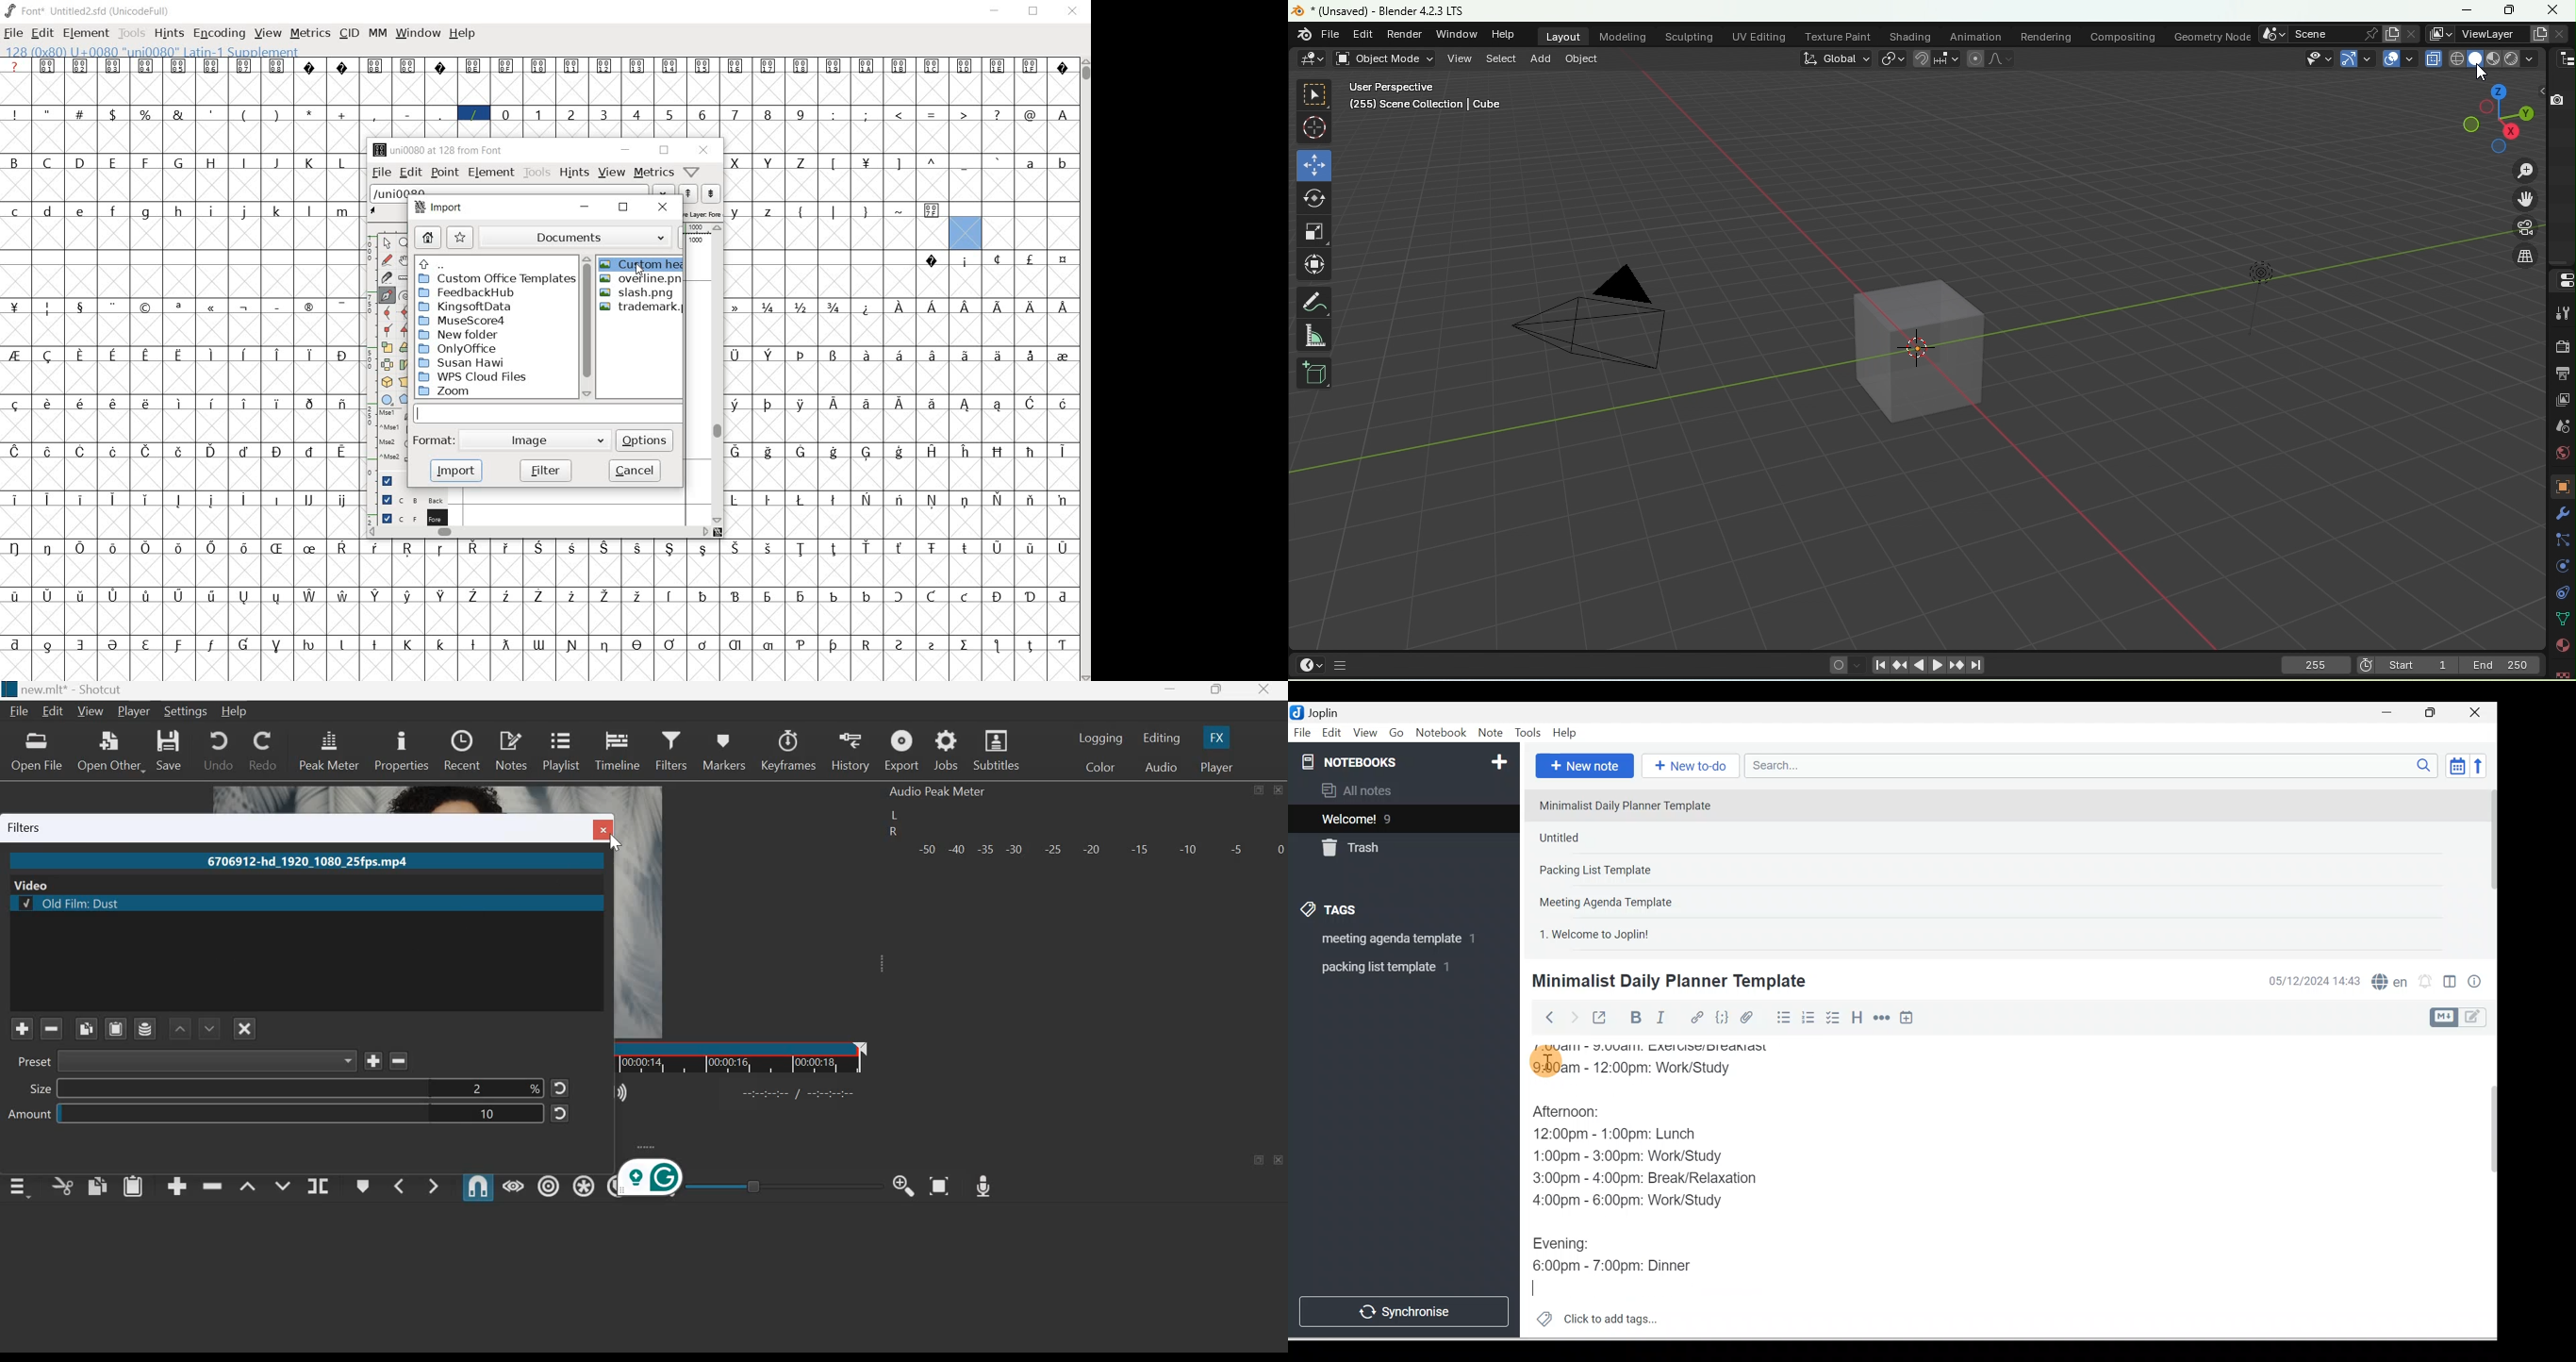 This screenshot has width=2576, height=1372. I want to click on Edit, so click(1333, 733).